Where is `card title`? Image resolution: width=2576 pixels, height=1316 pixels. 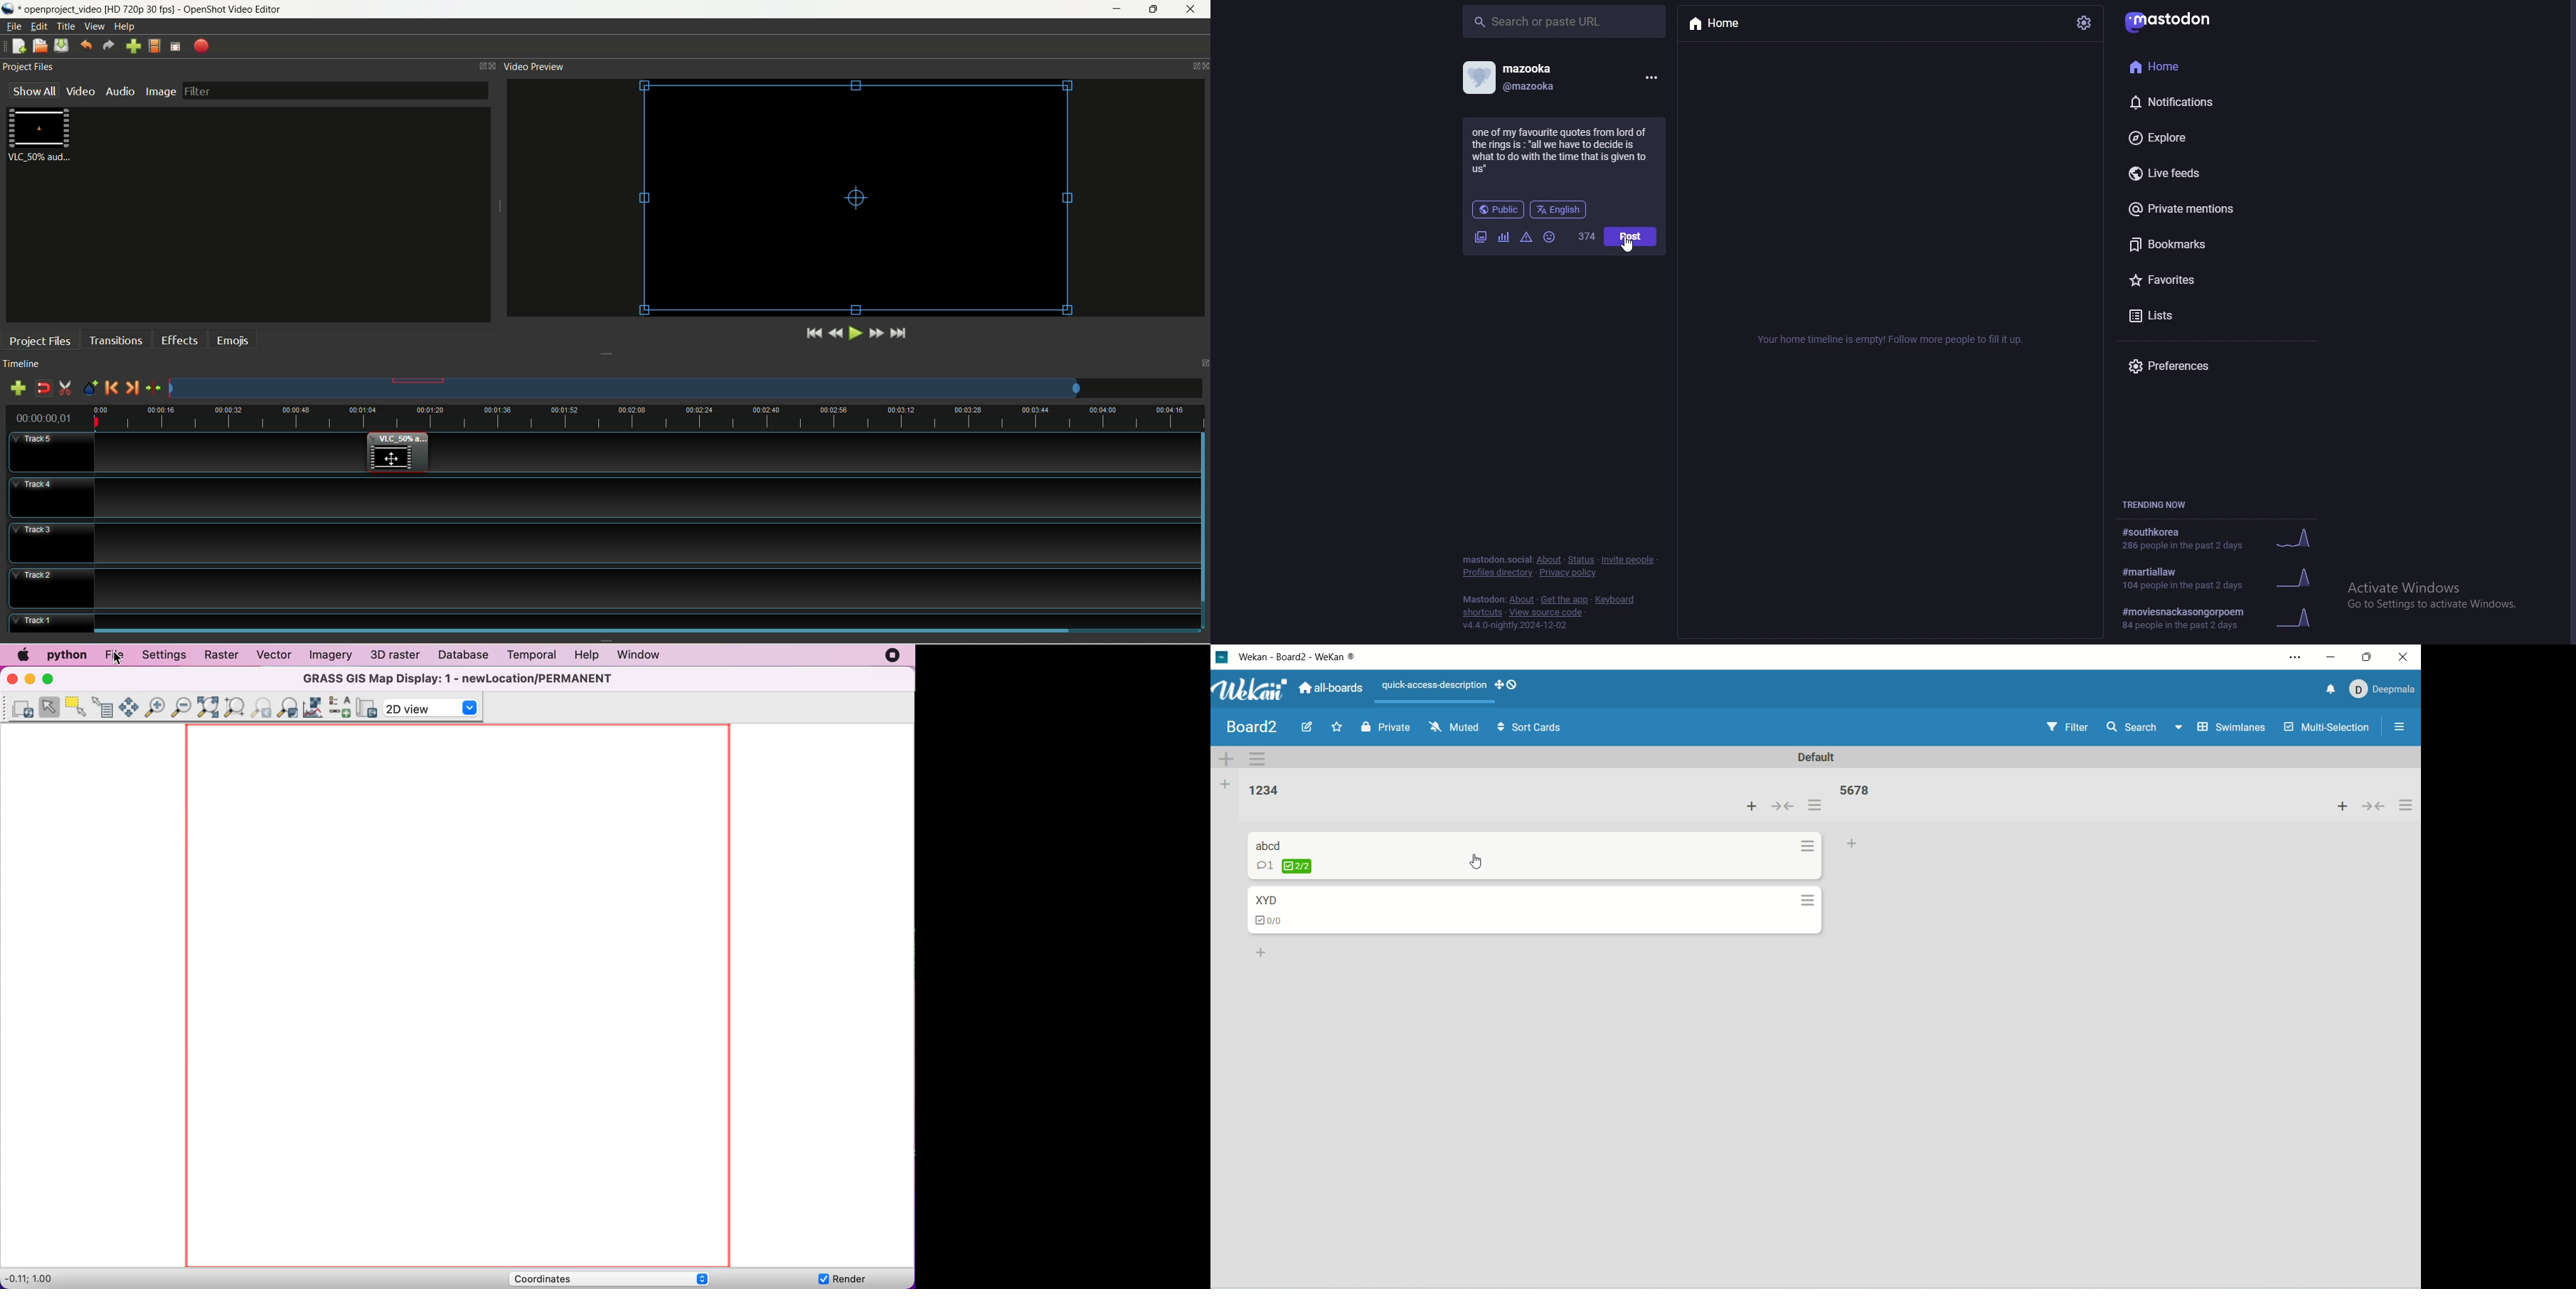
card title is located at coordinates (1270, 846).